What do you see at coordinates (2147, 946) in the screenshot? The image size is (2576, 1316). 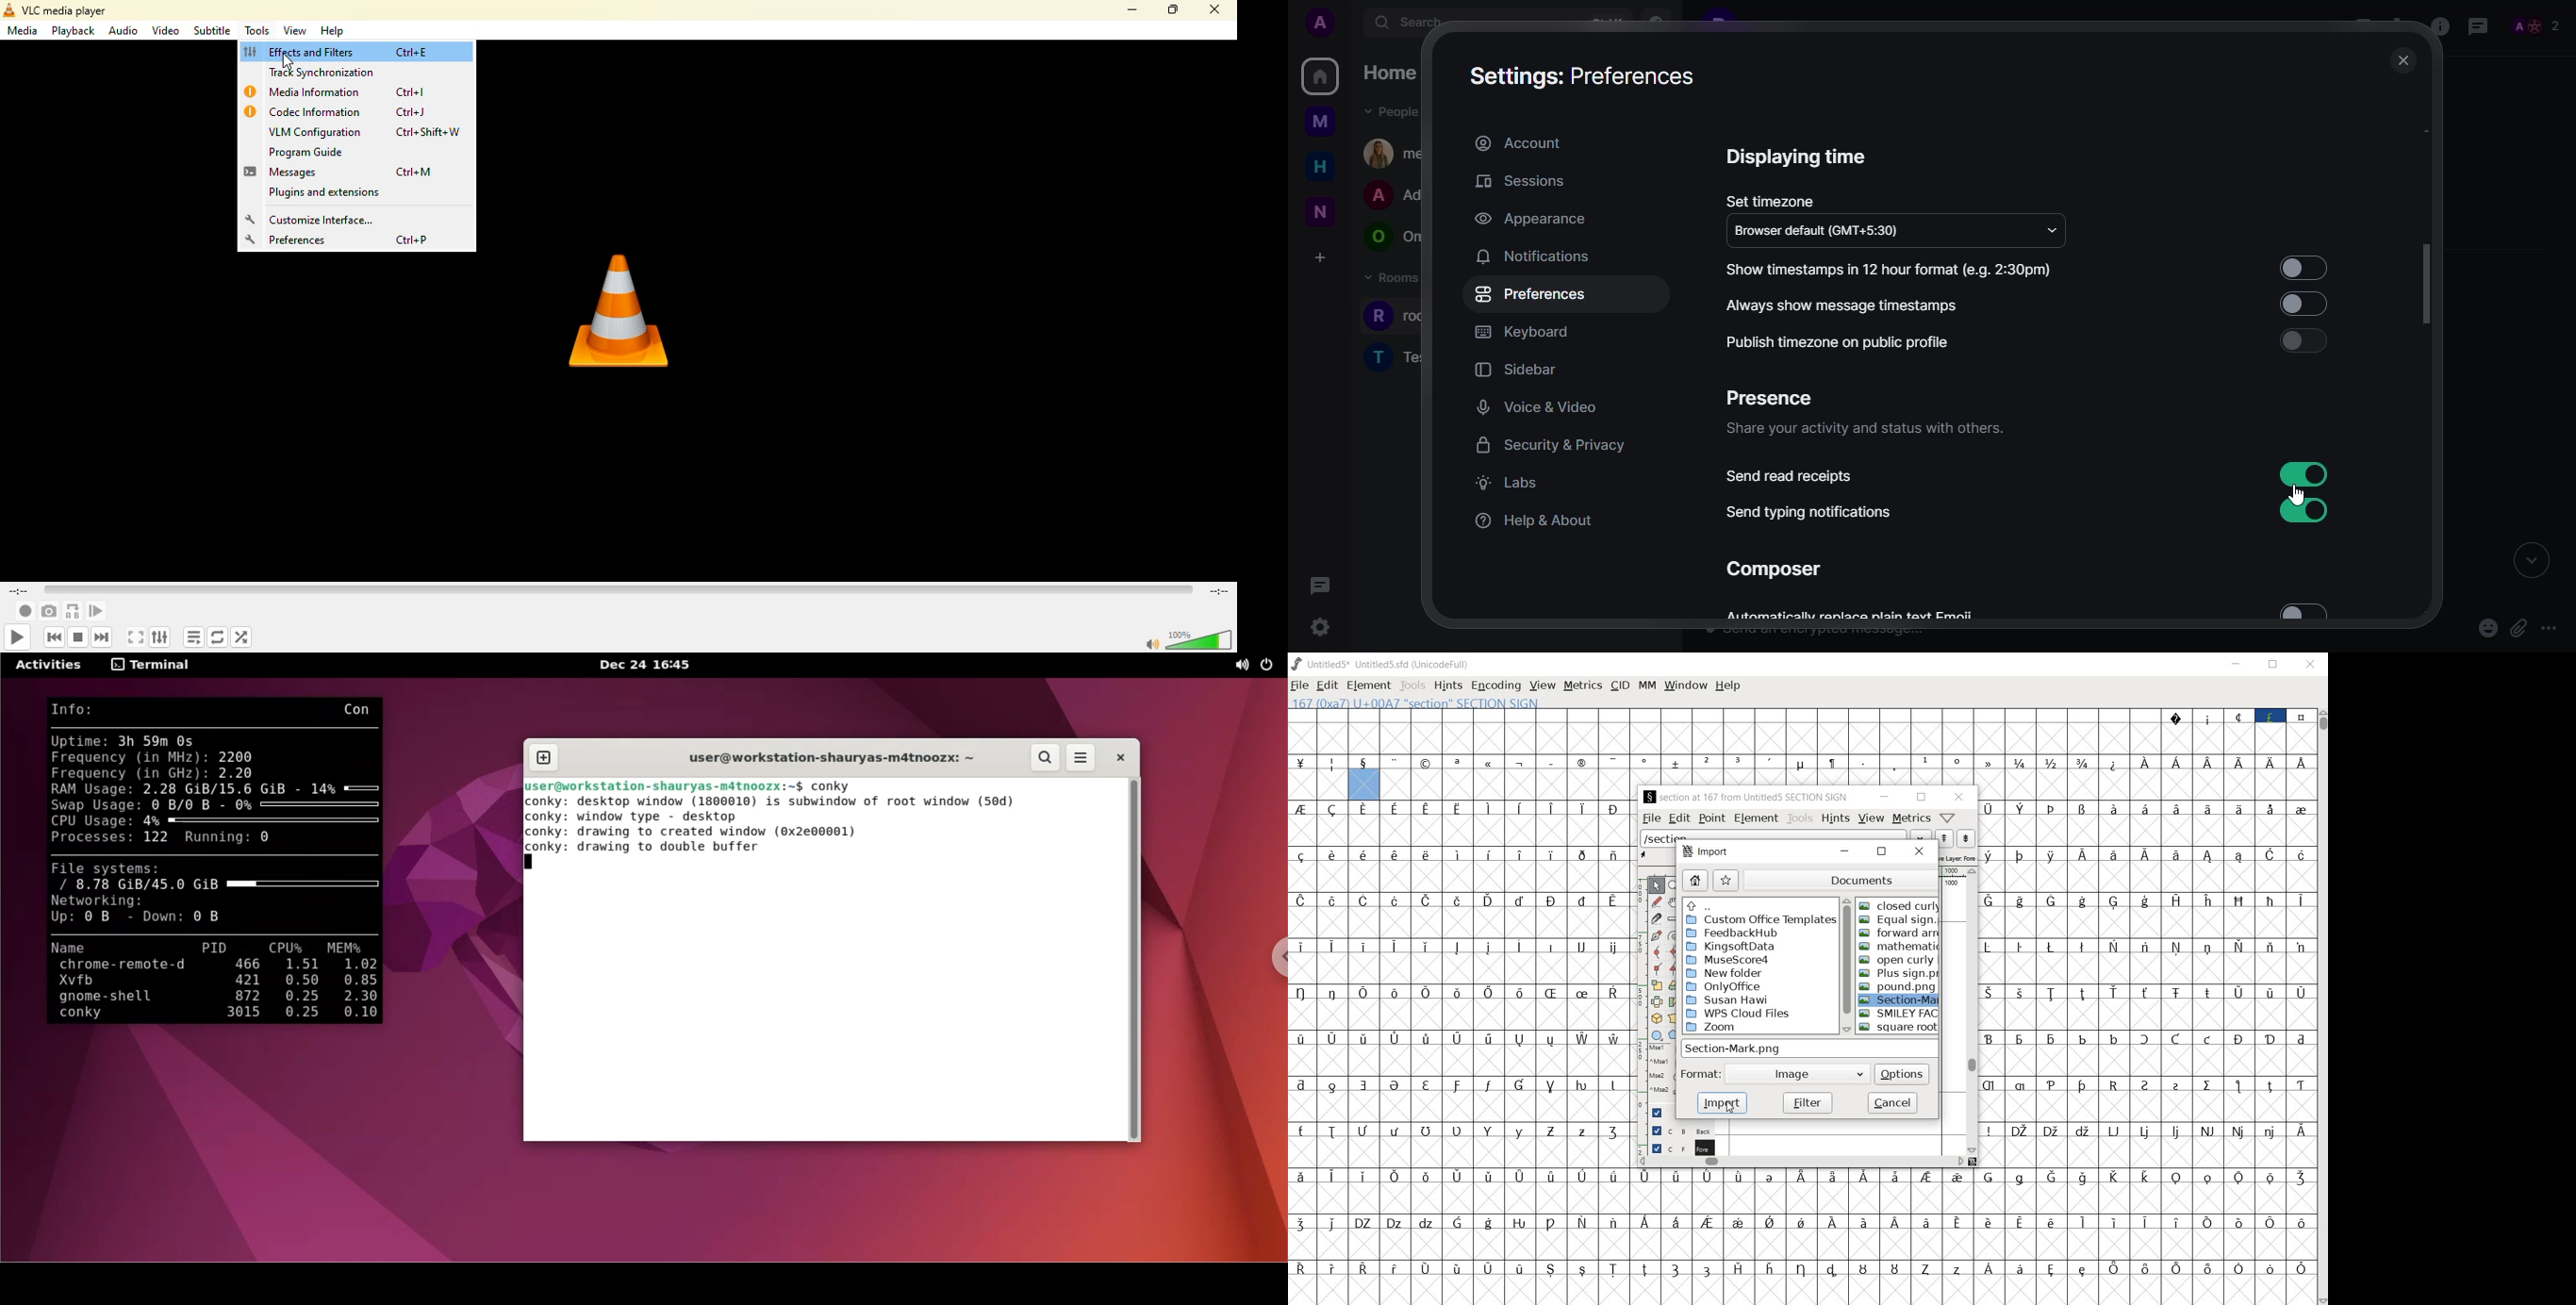 I see `special letters` at bounding box center [2147, 946].